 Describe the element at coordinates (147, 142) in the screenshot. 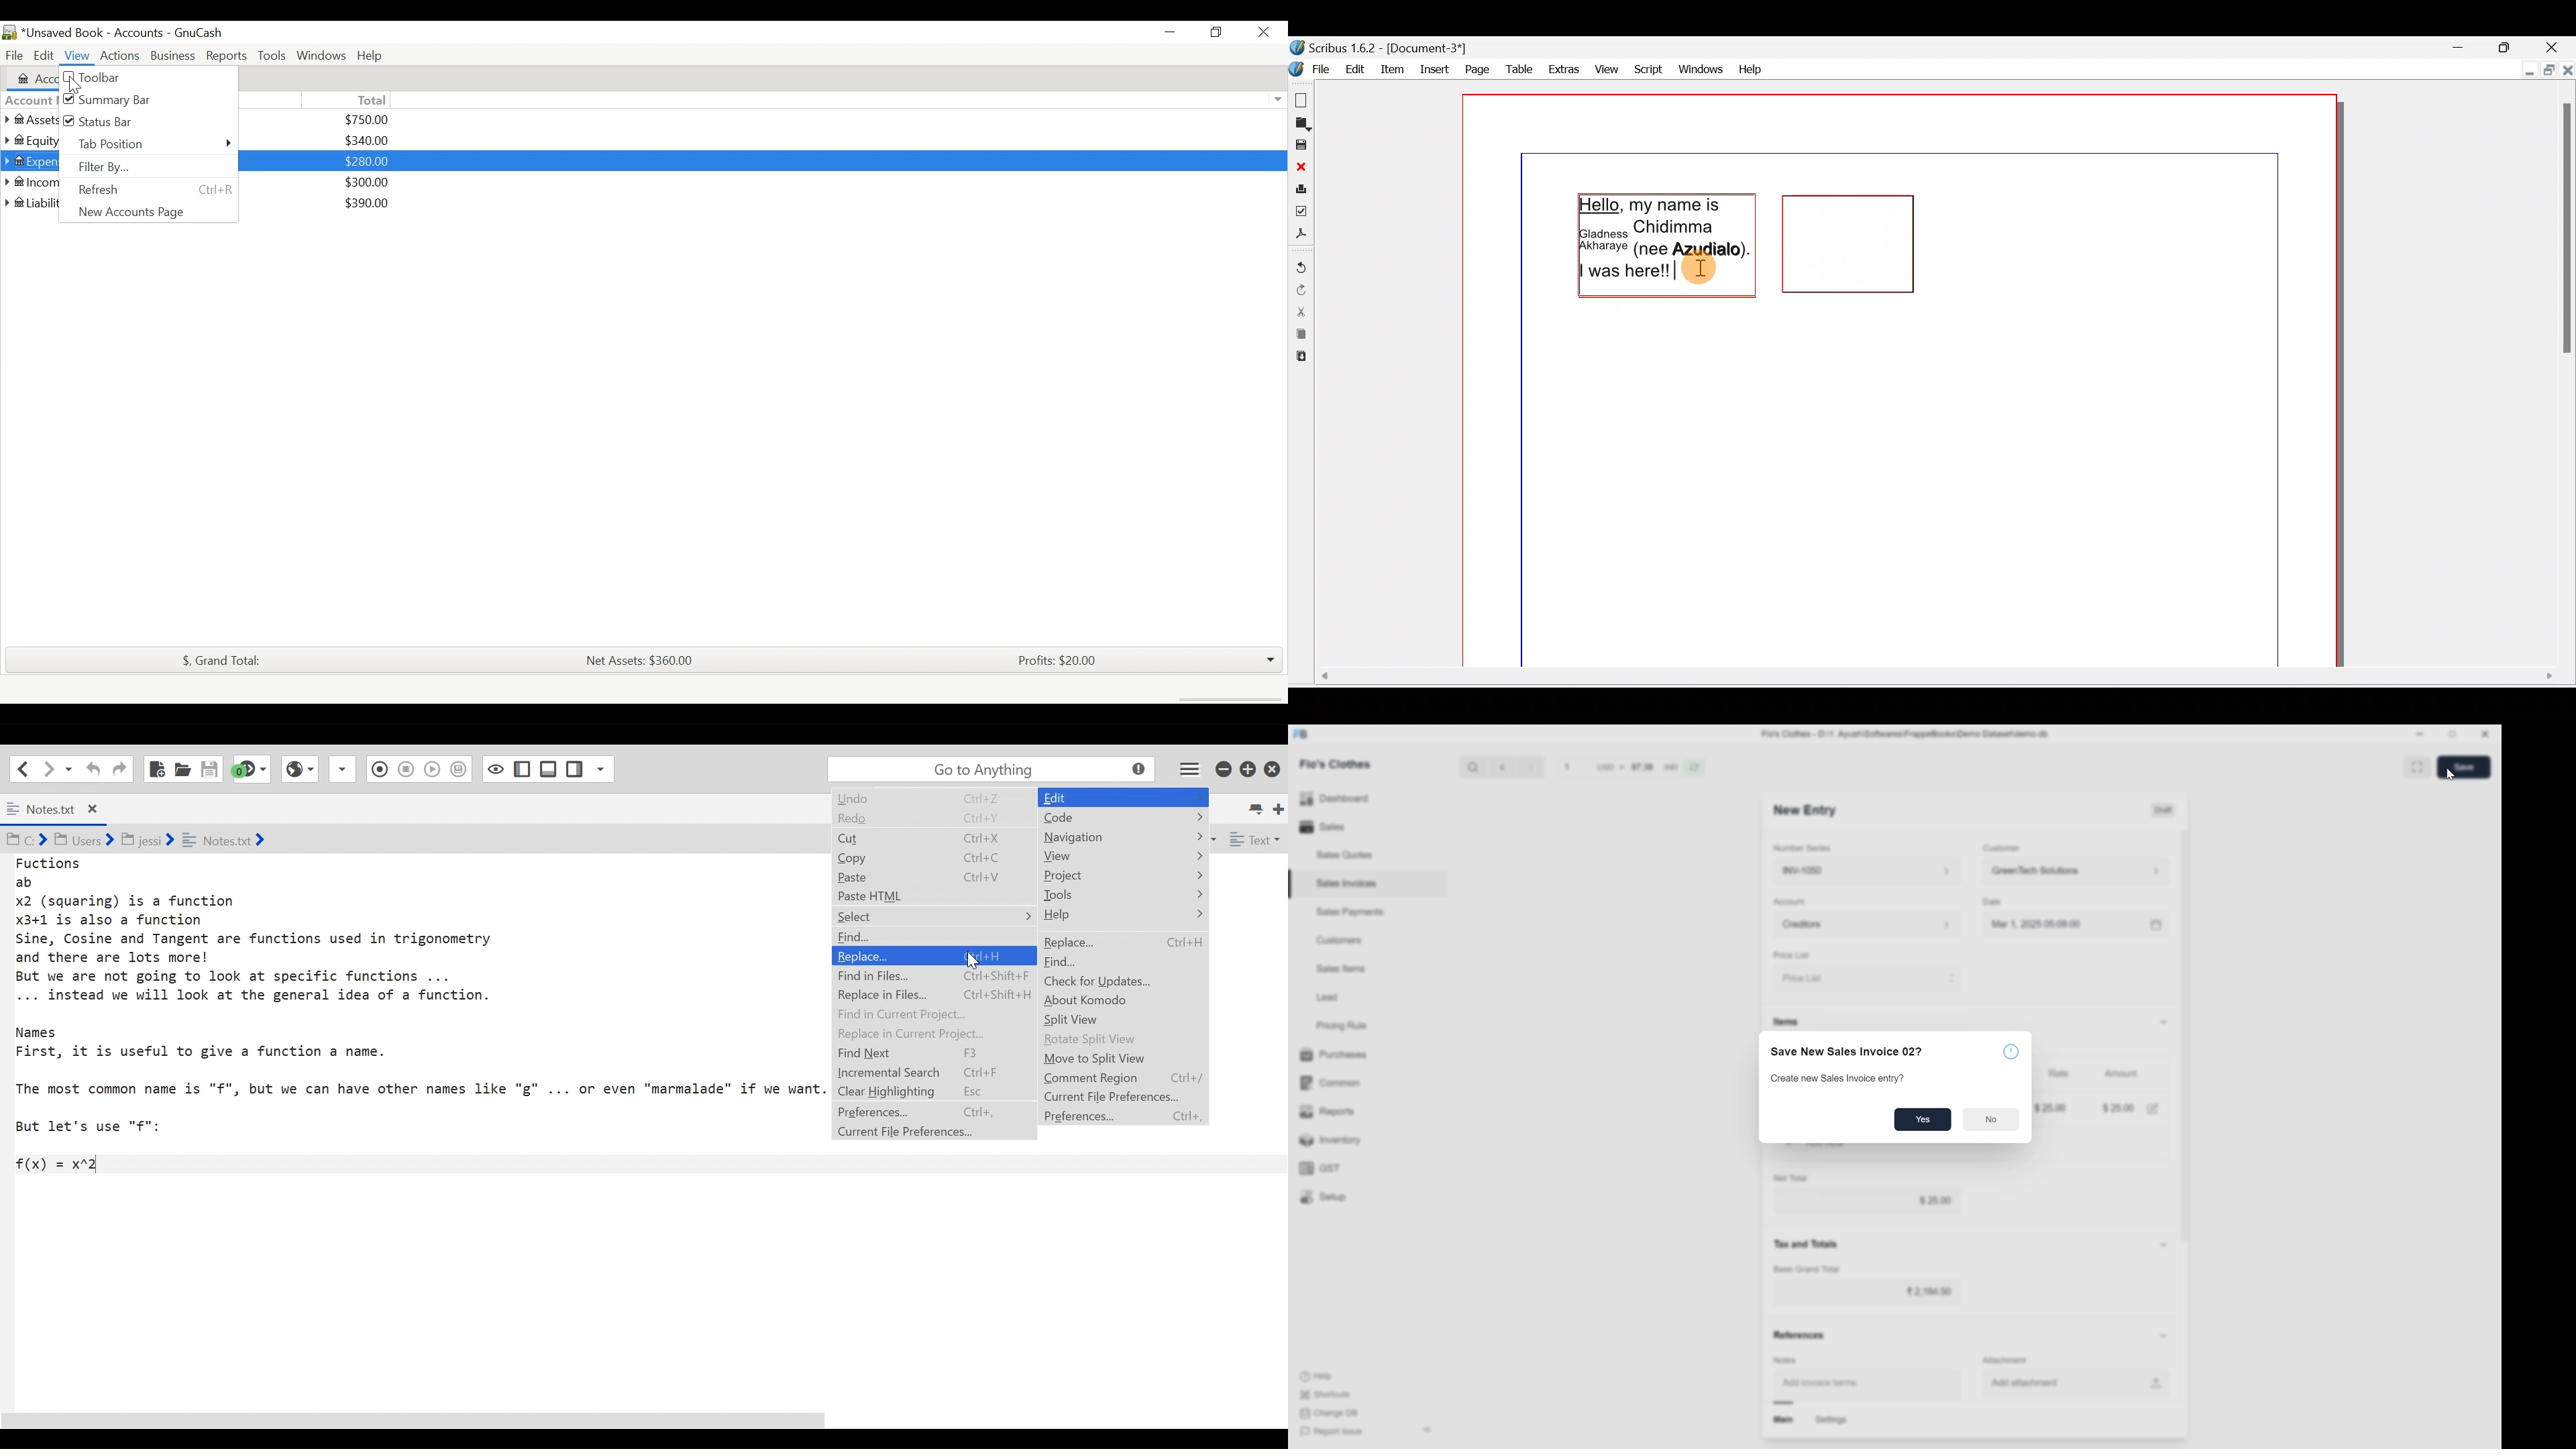

I see `Tab Position` at that location.